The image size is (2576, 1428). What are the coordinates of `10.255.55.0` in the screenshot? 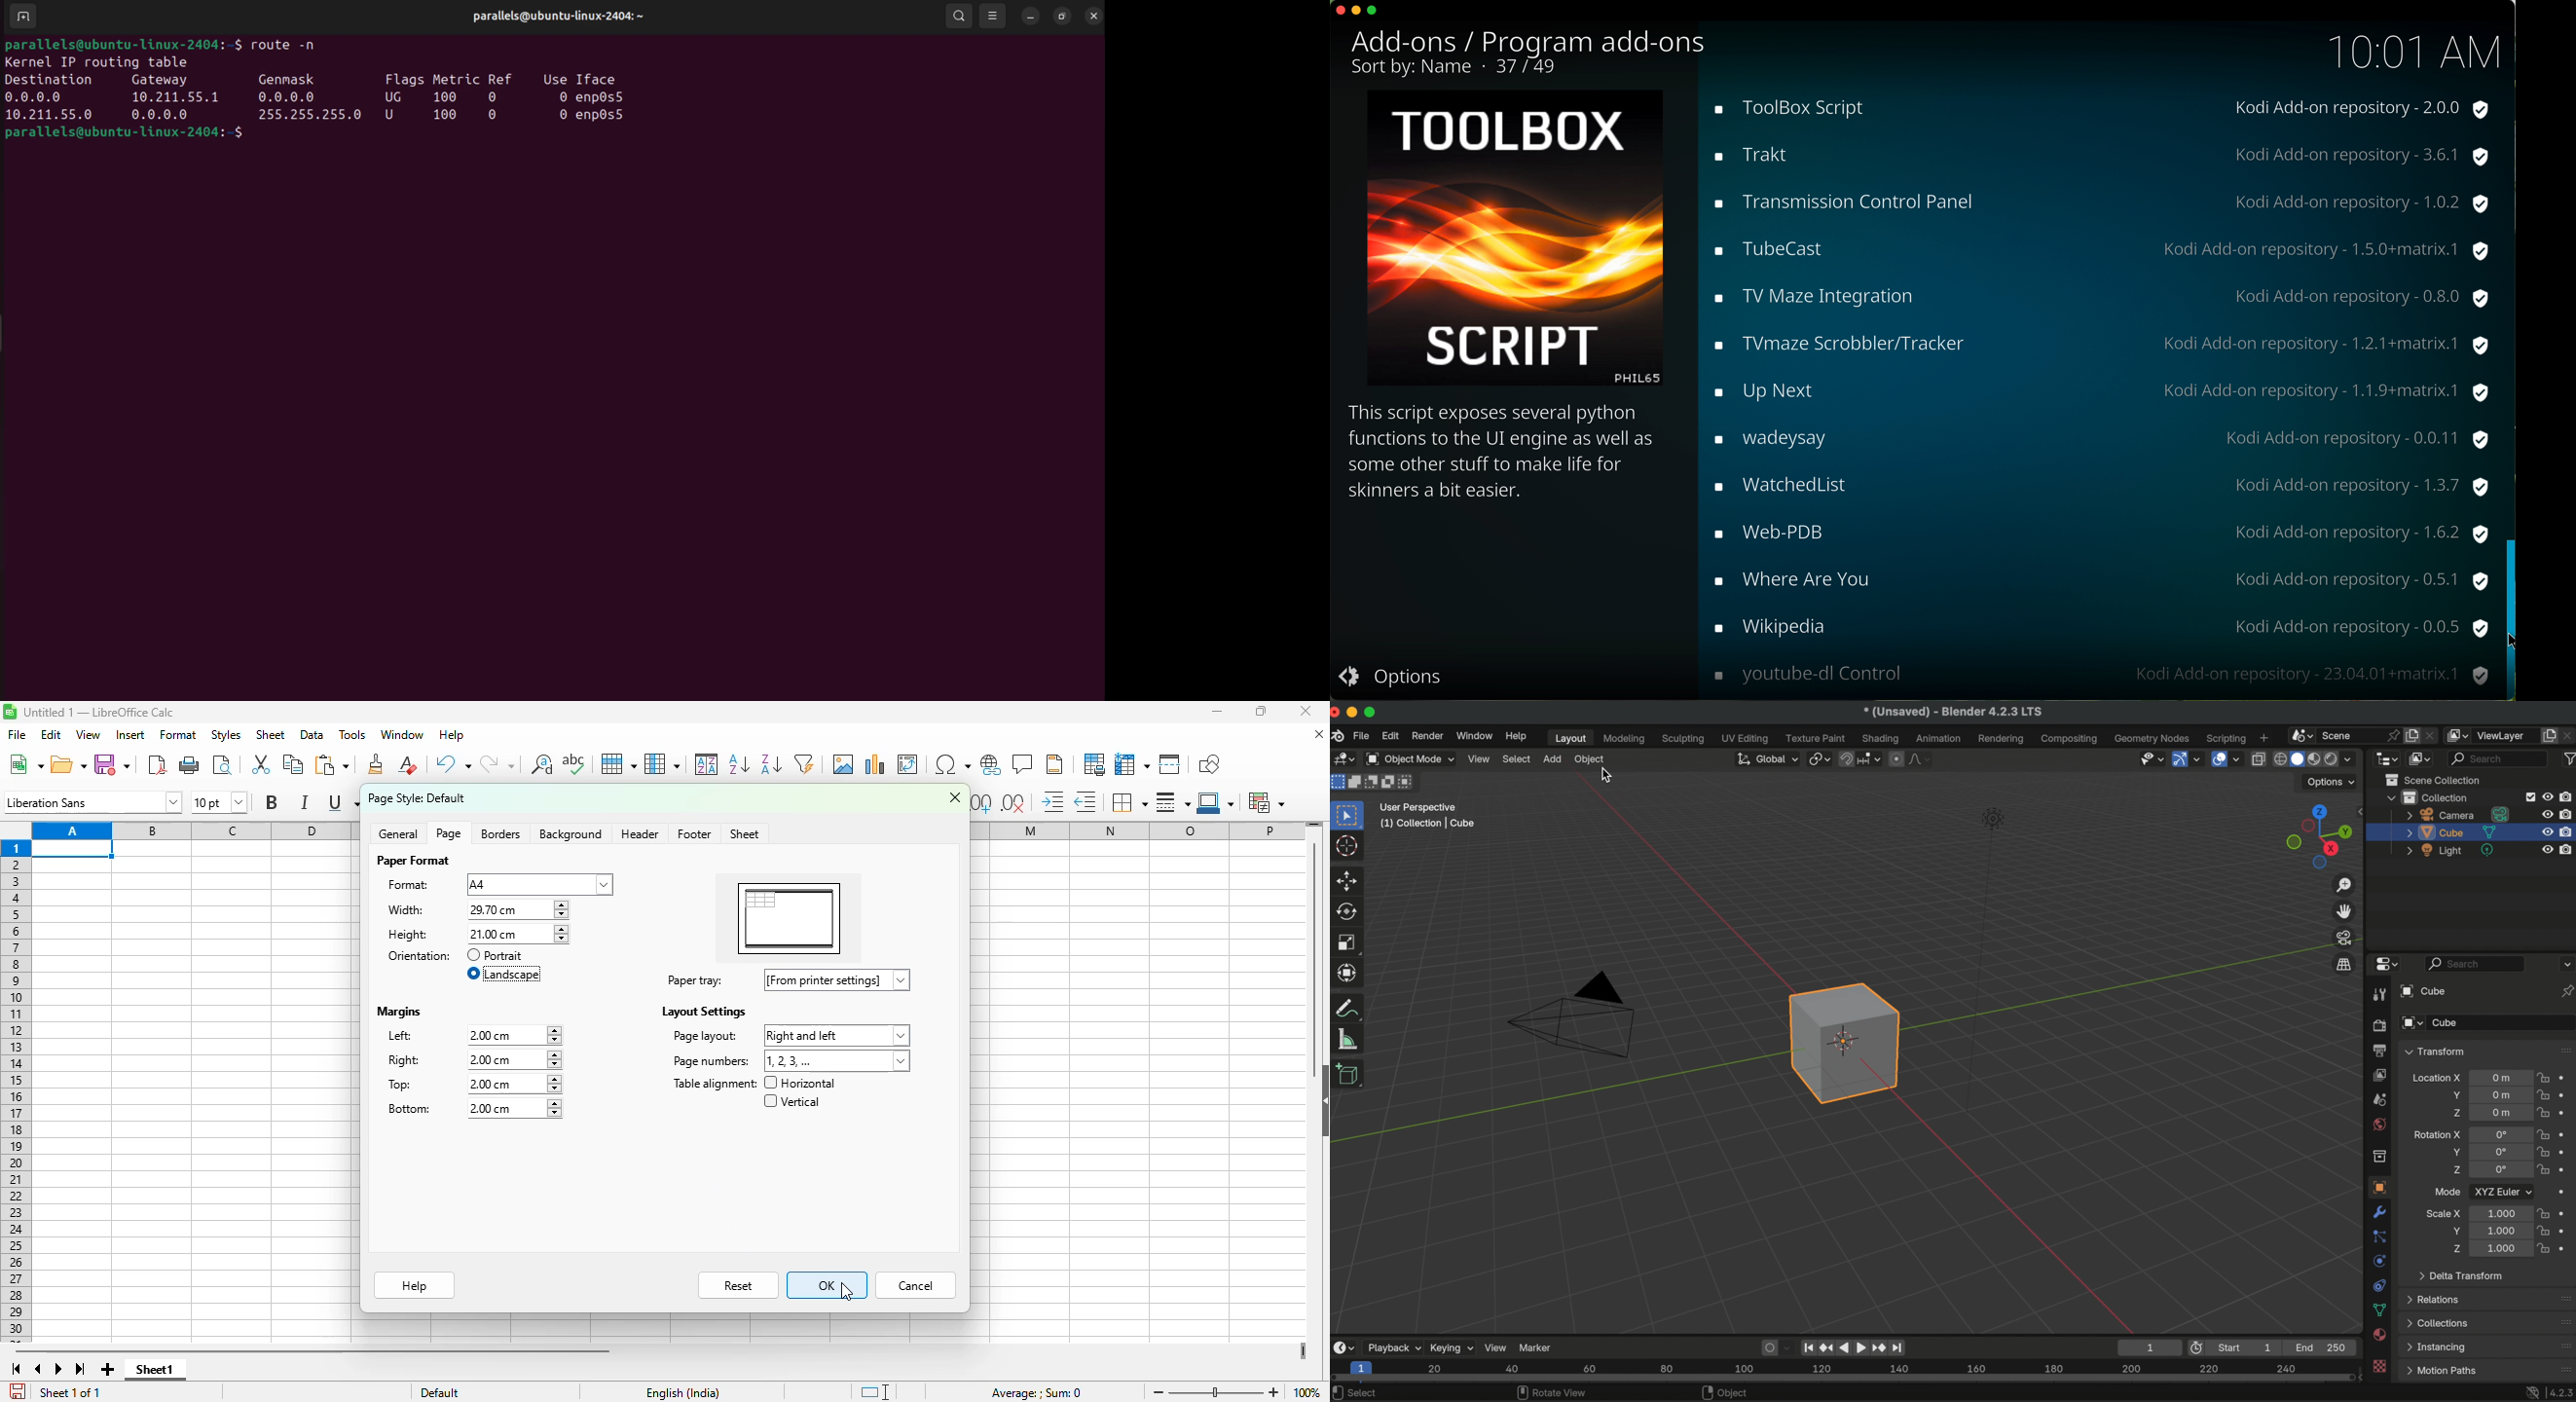 It's located at (52, 117).